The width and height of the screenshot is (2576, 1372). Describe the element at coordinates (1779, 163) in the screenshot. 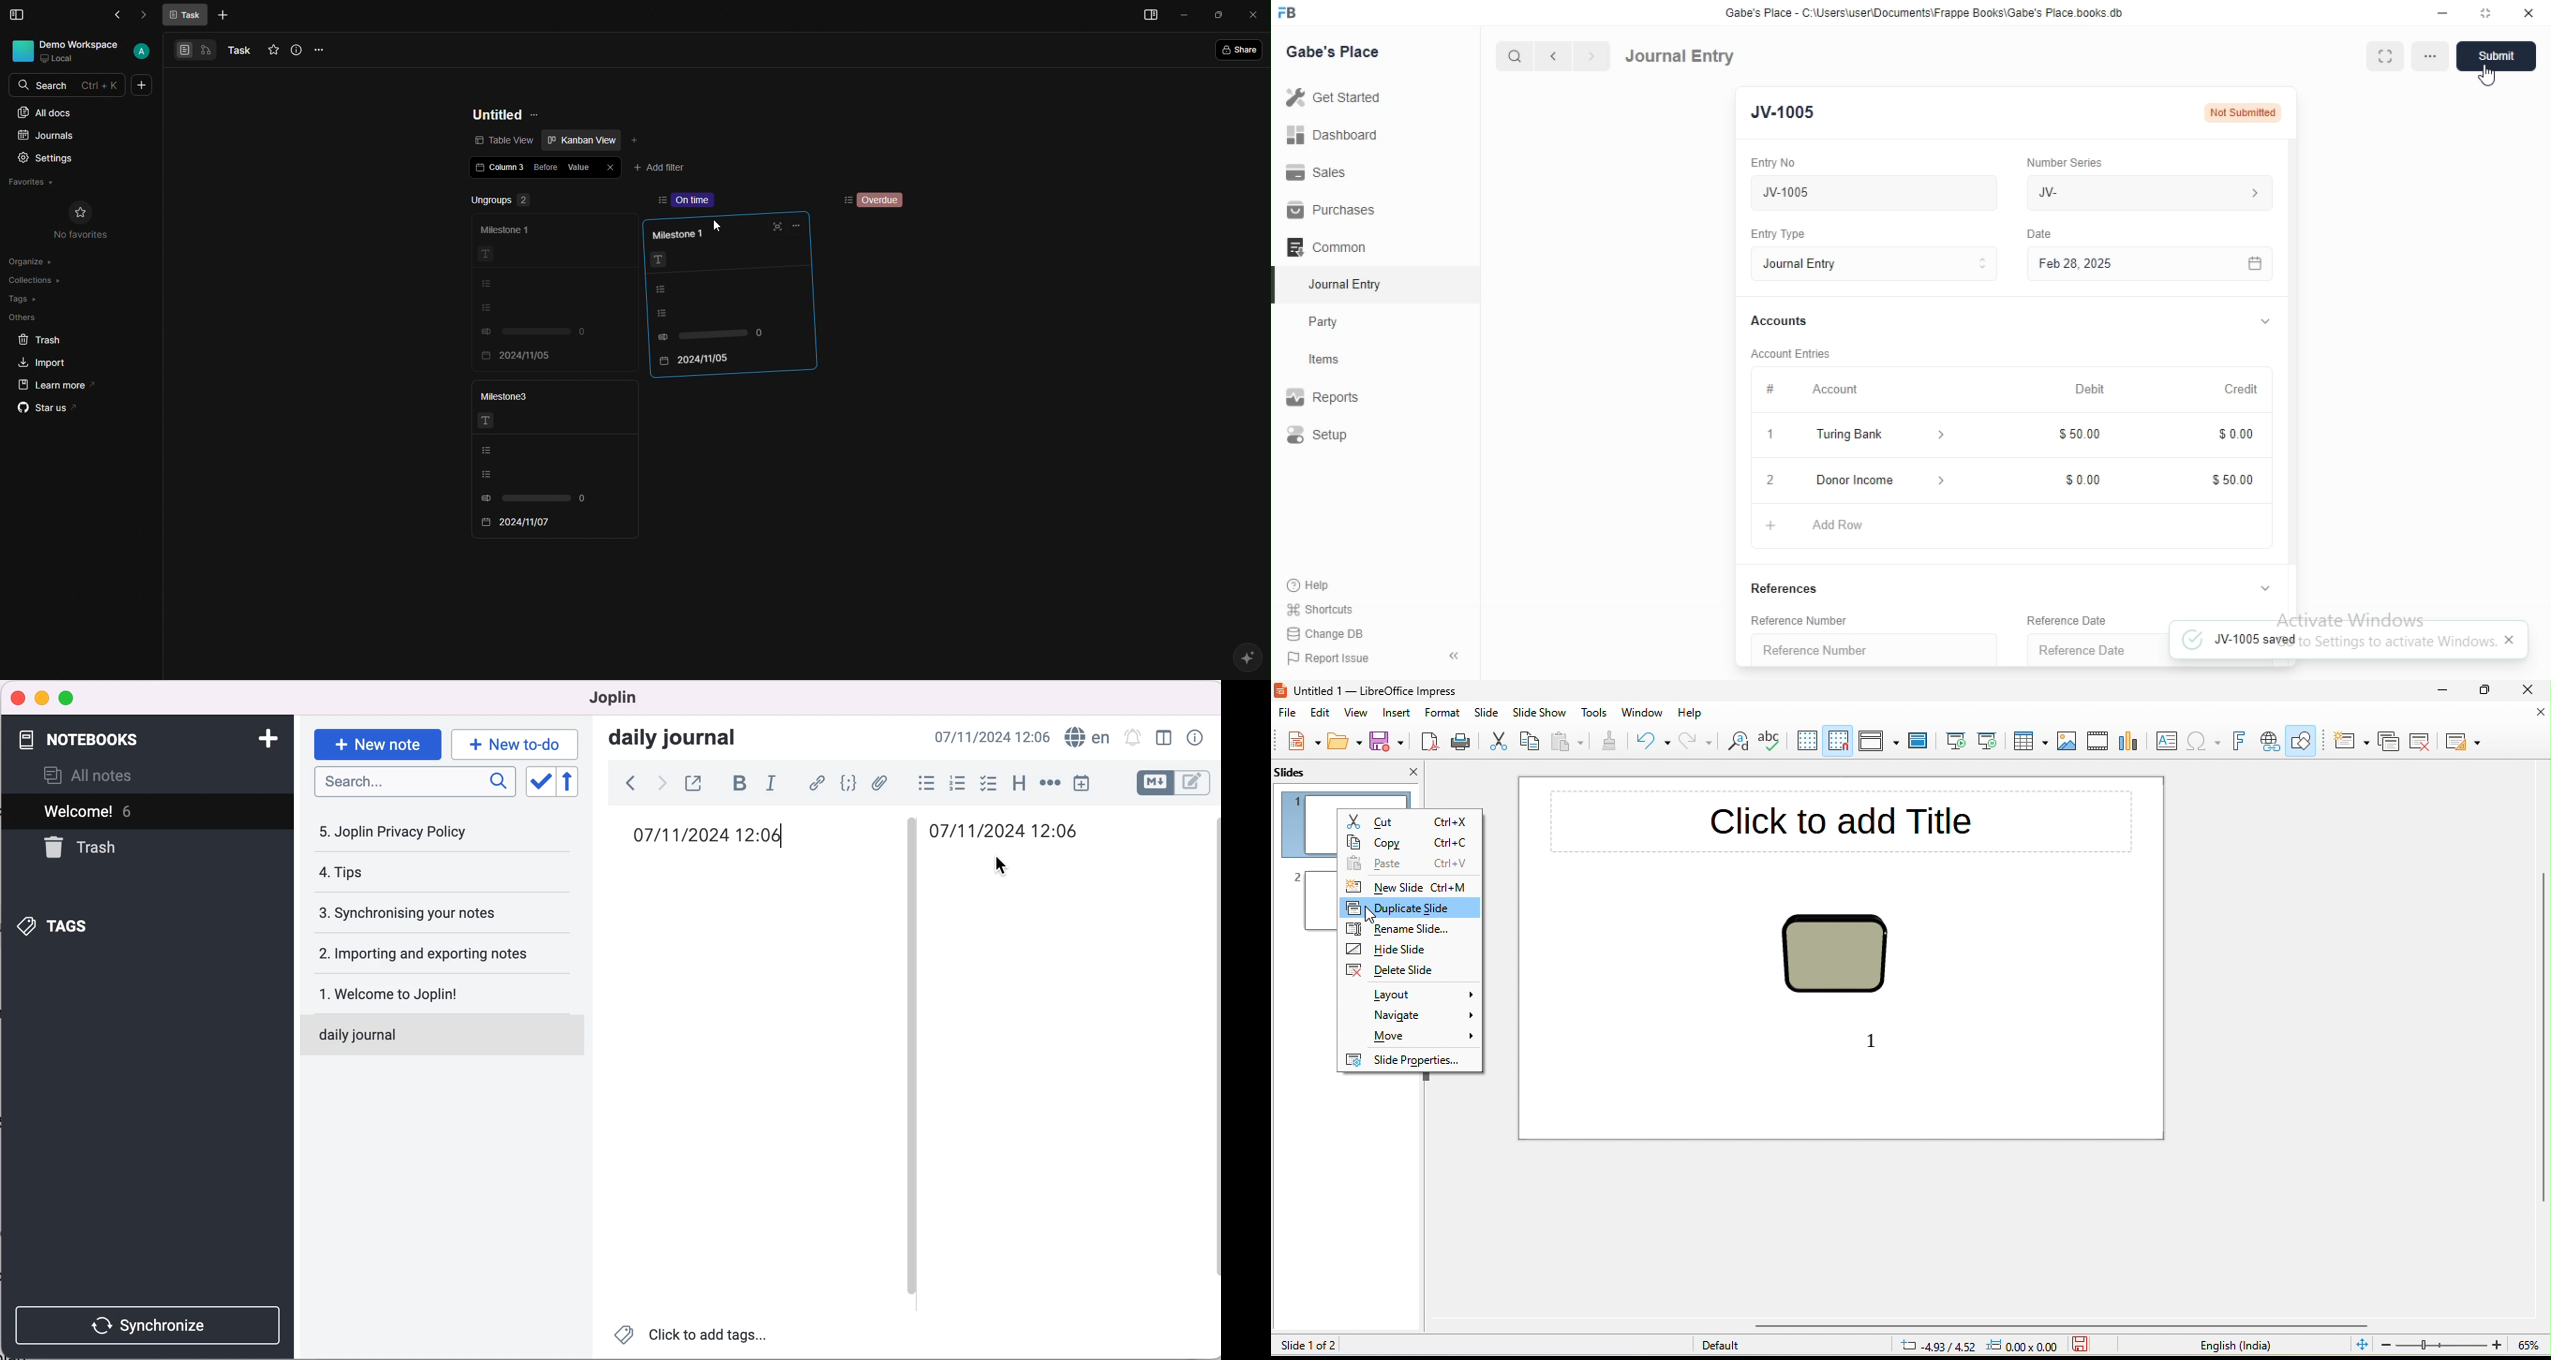

I see `Entry No.` at that location.